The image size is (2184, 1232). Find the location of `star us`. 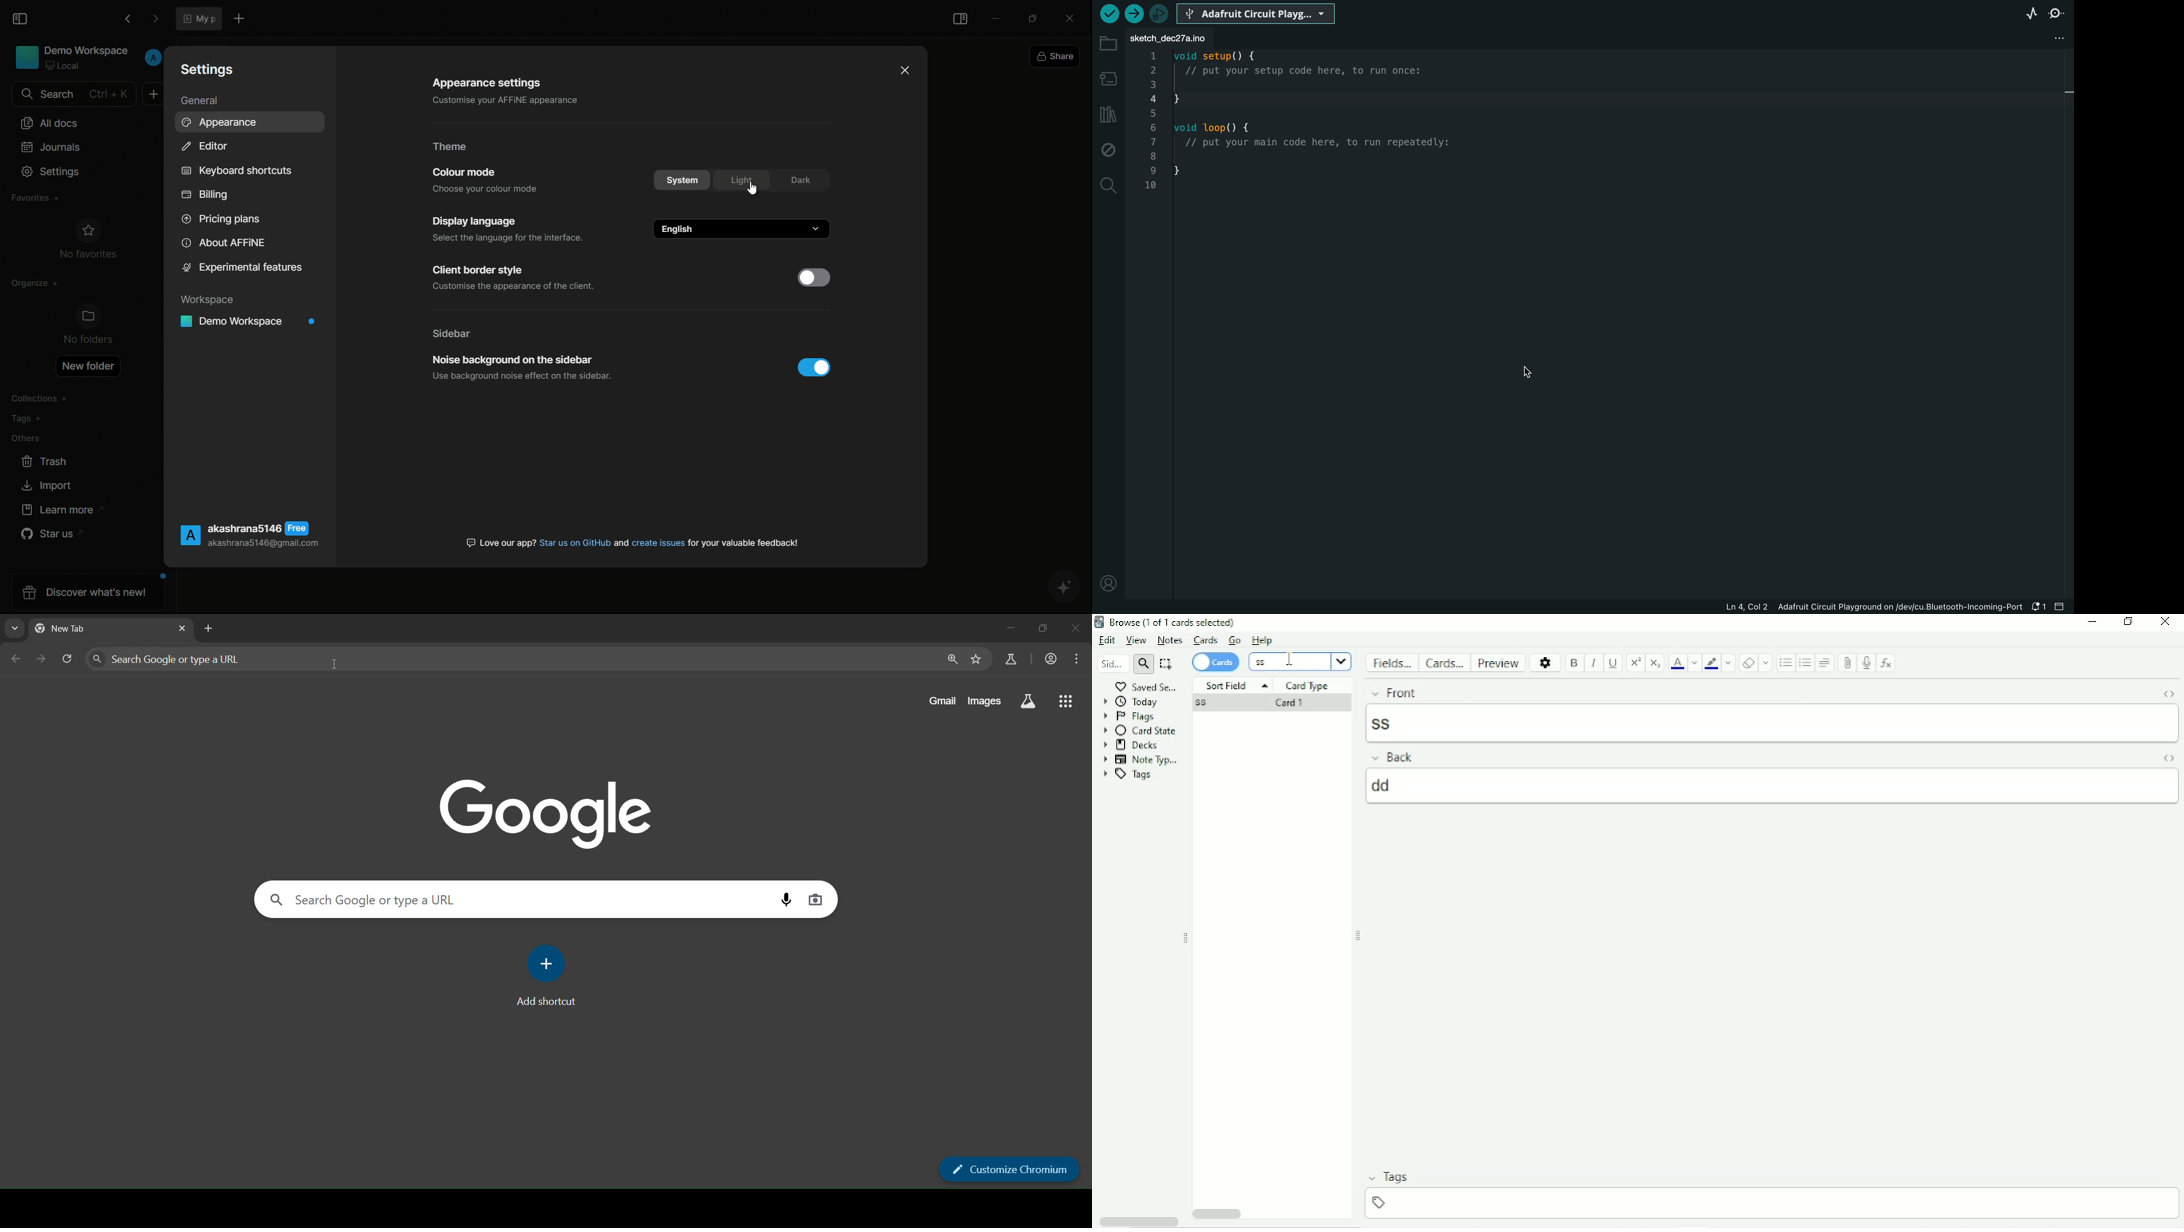

star us is located at coordinates (48, 535).